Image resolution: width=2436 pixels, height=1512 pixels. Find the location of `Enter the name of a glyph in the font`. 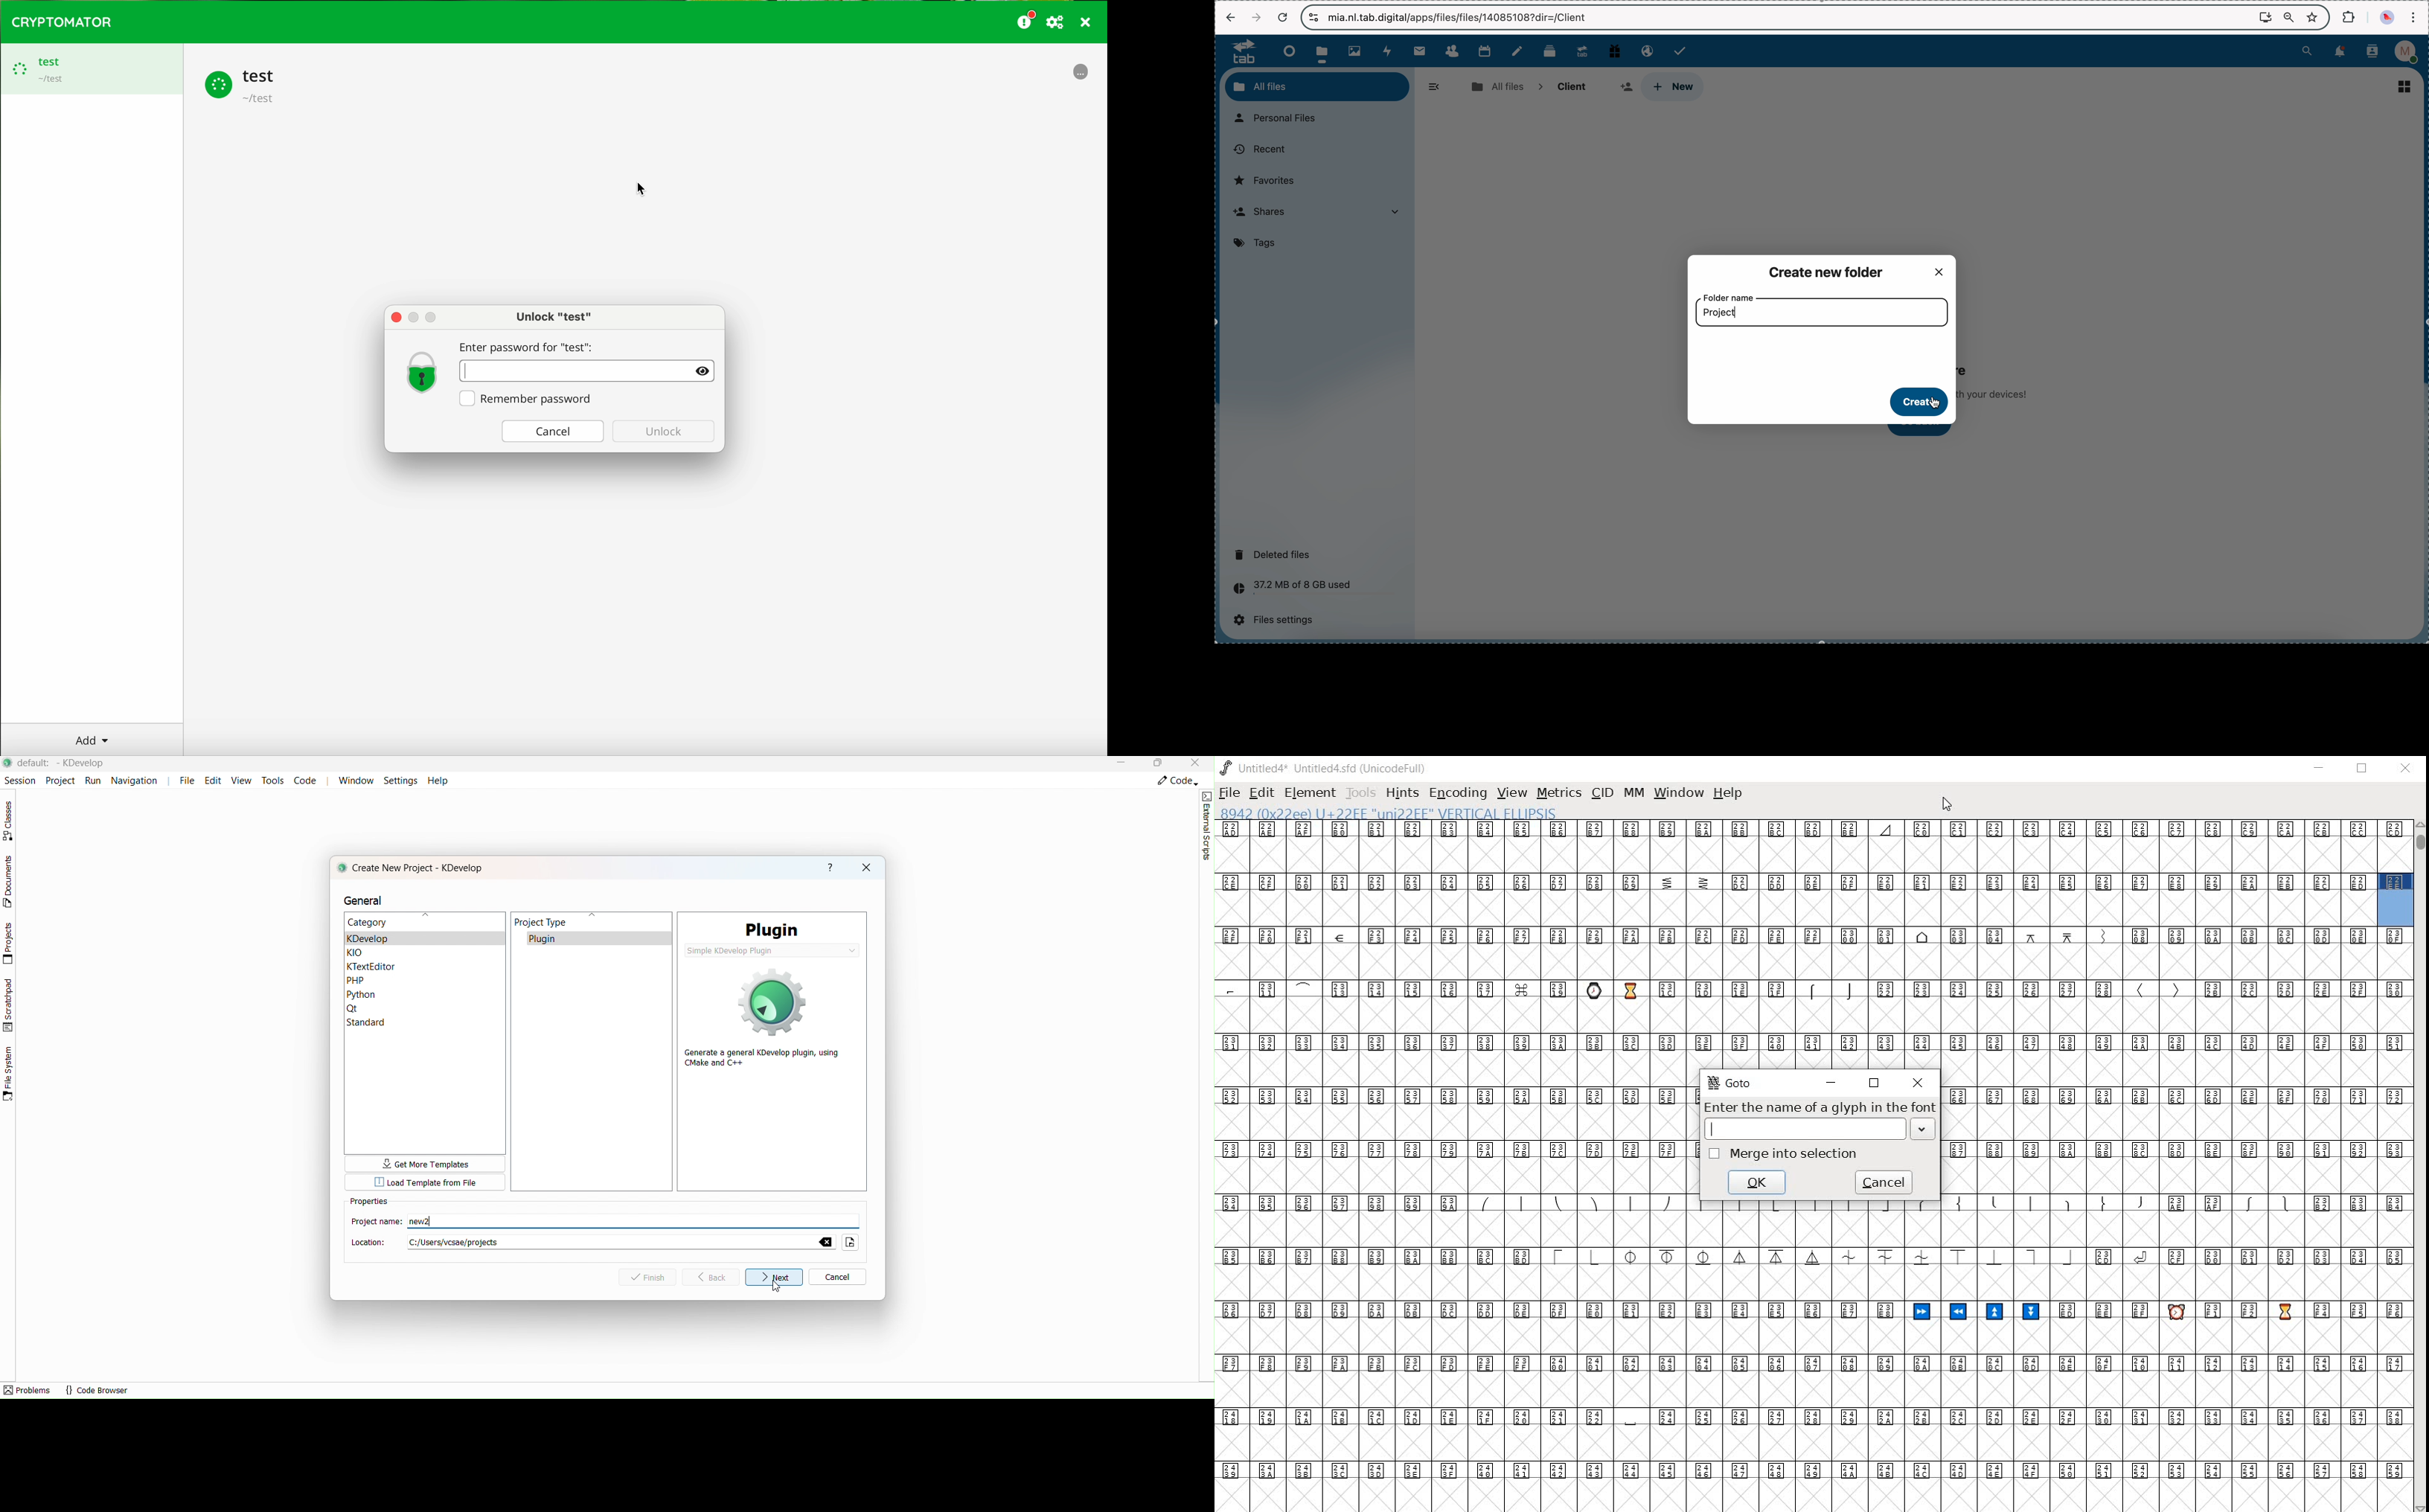

Enter the name of a glyph in the font is located at coordinates (1821, 1120).